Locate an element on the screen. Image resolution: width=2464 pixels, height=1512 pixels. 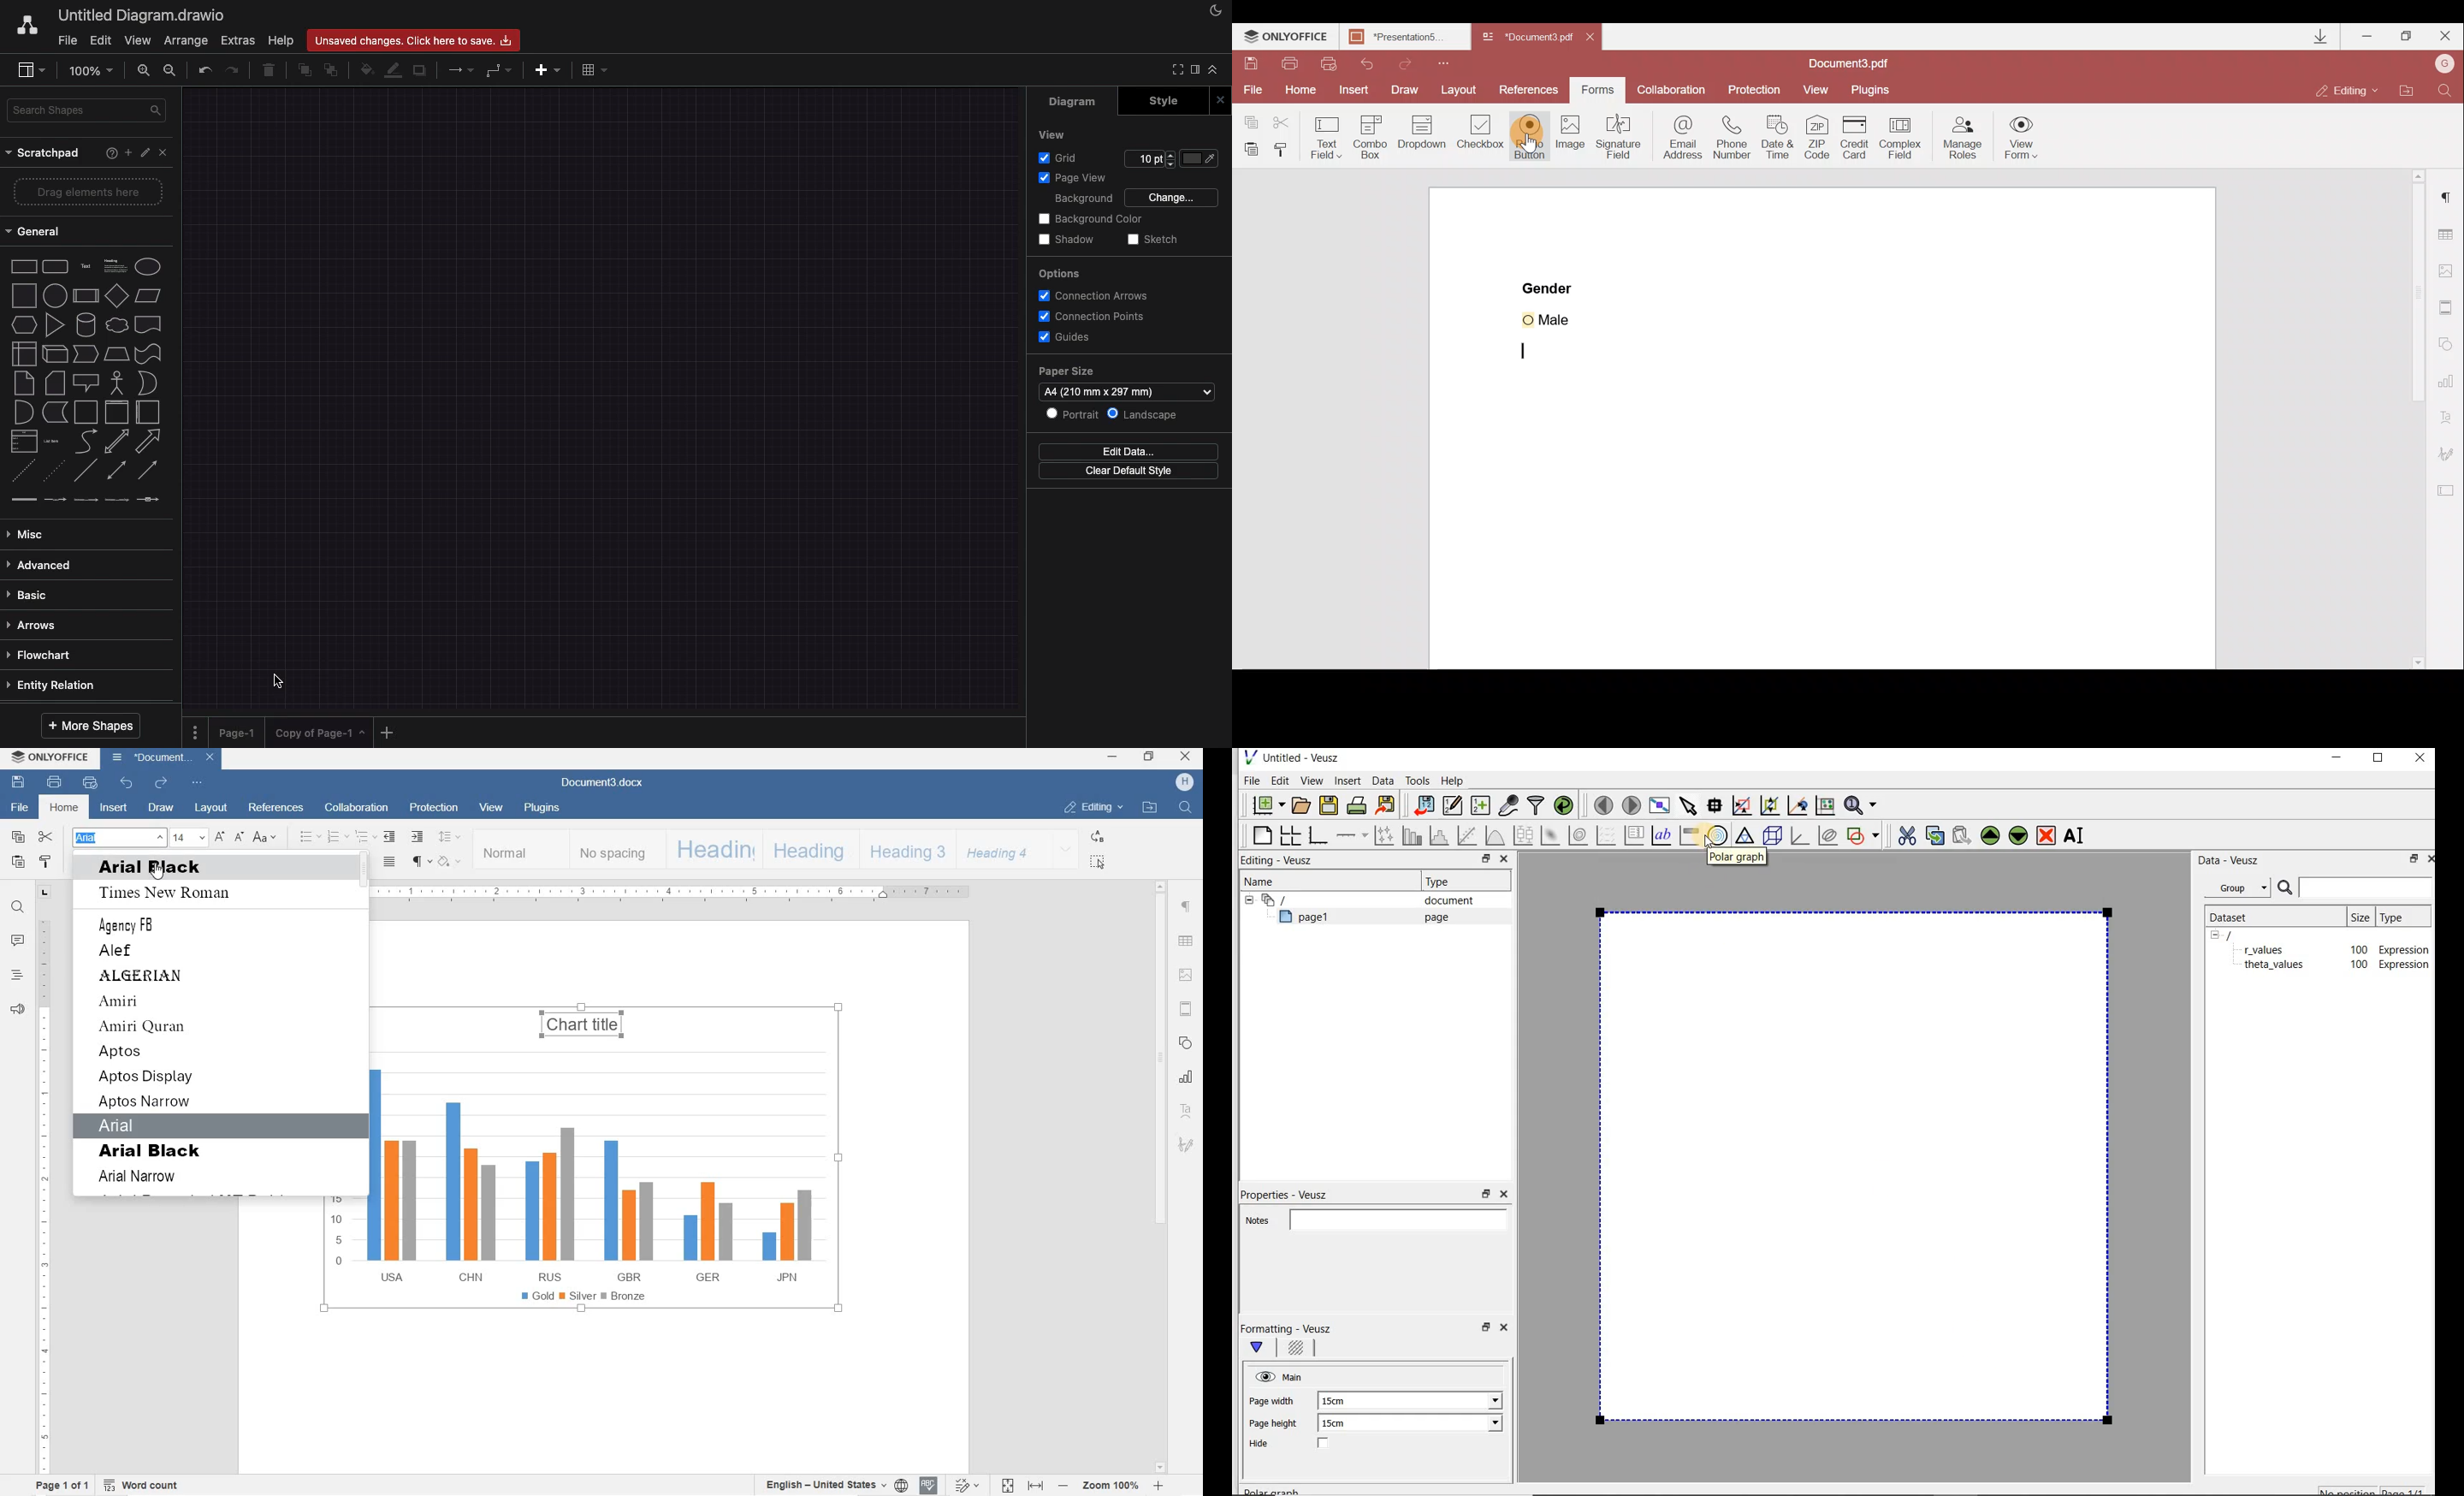
close is located at coordinates (1221, 99).